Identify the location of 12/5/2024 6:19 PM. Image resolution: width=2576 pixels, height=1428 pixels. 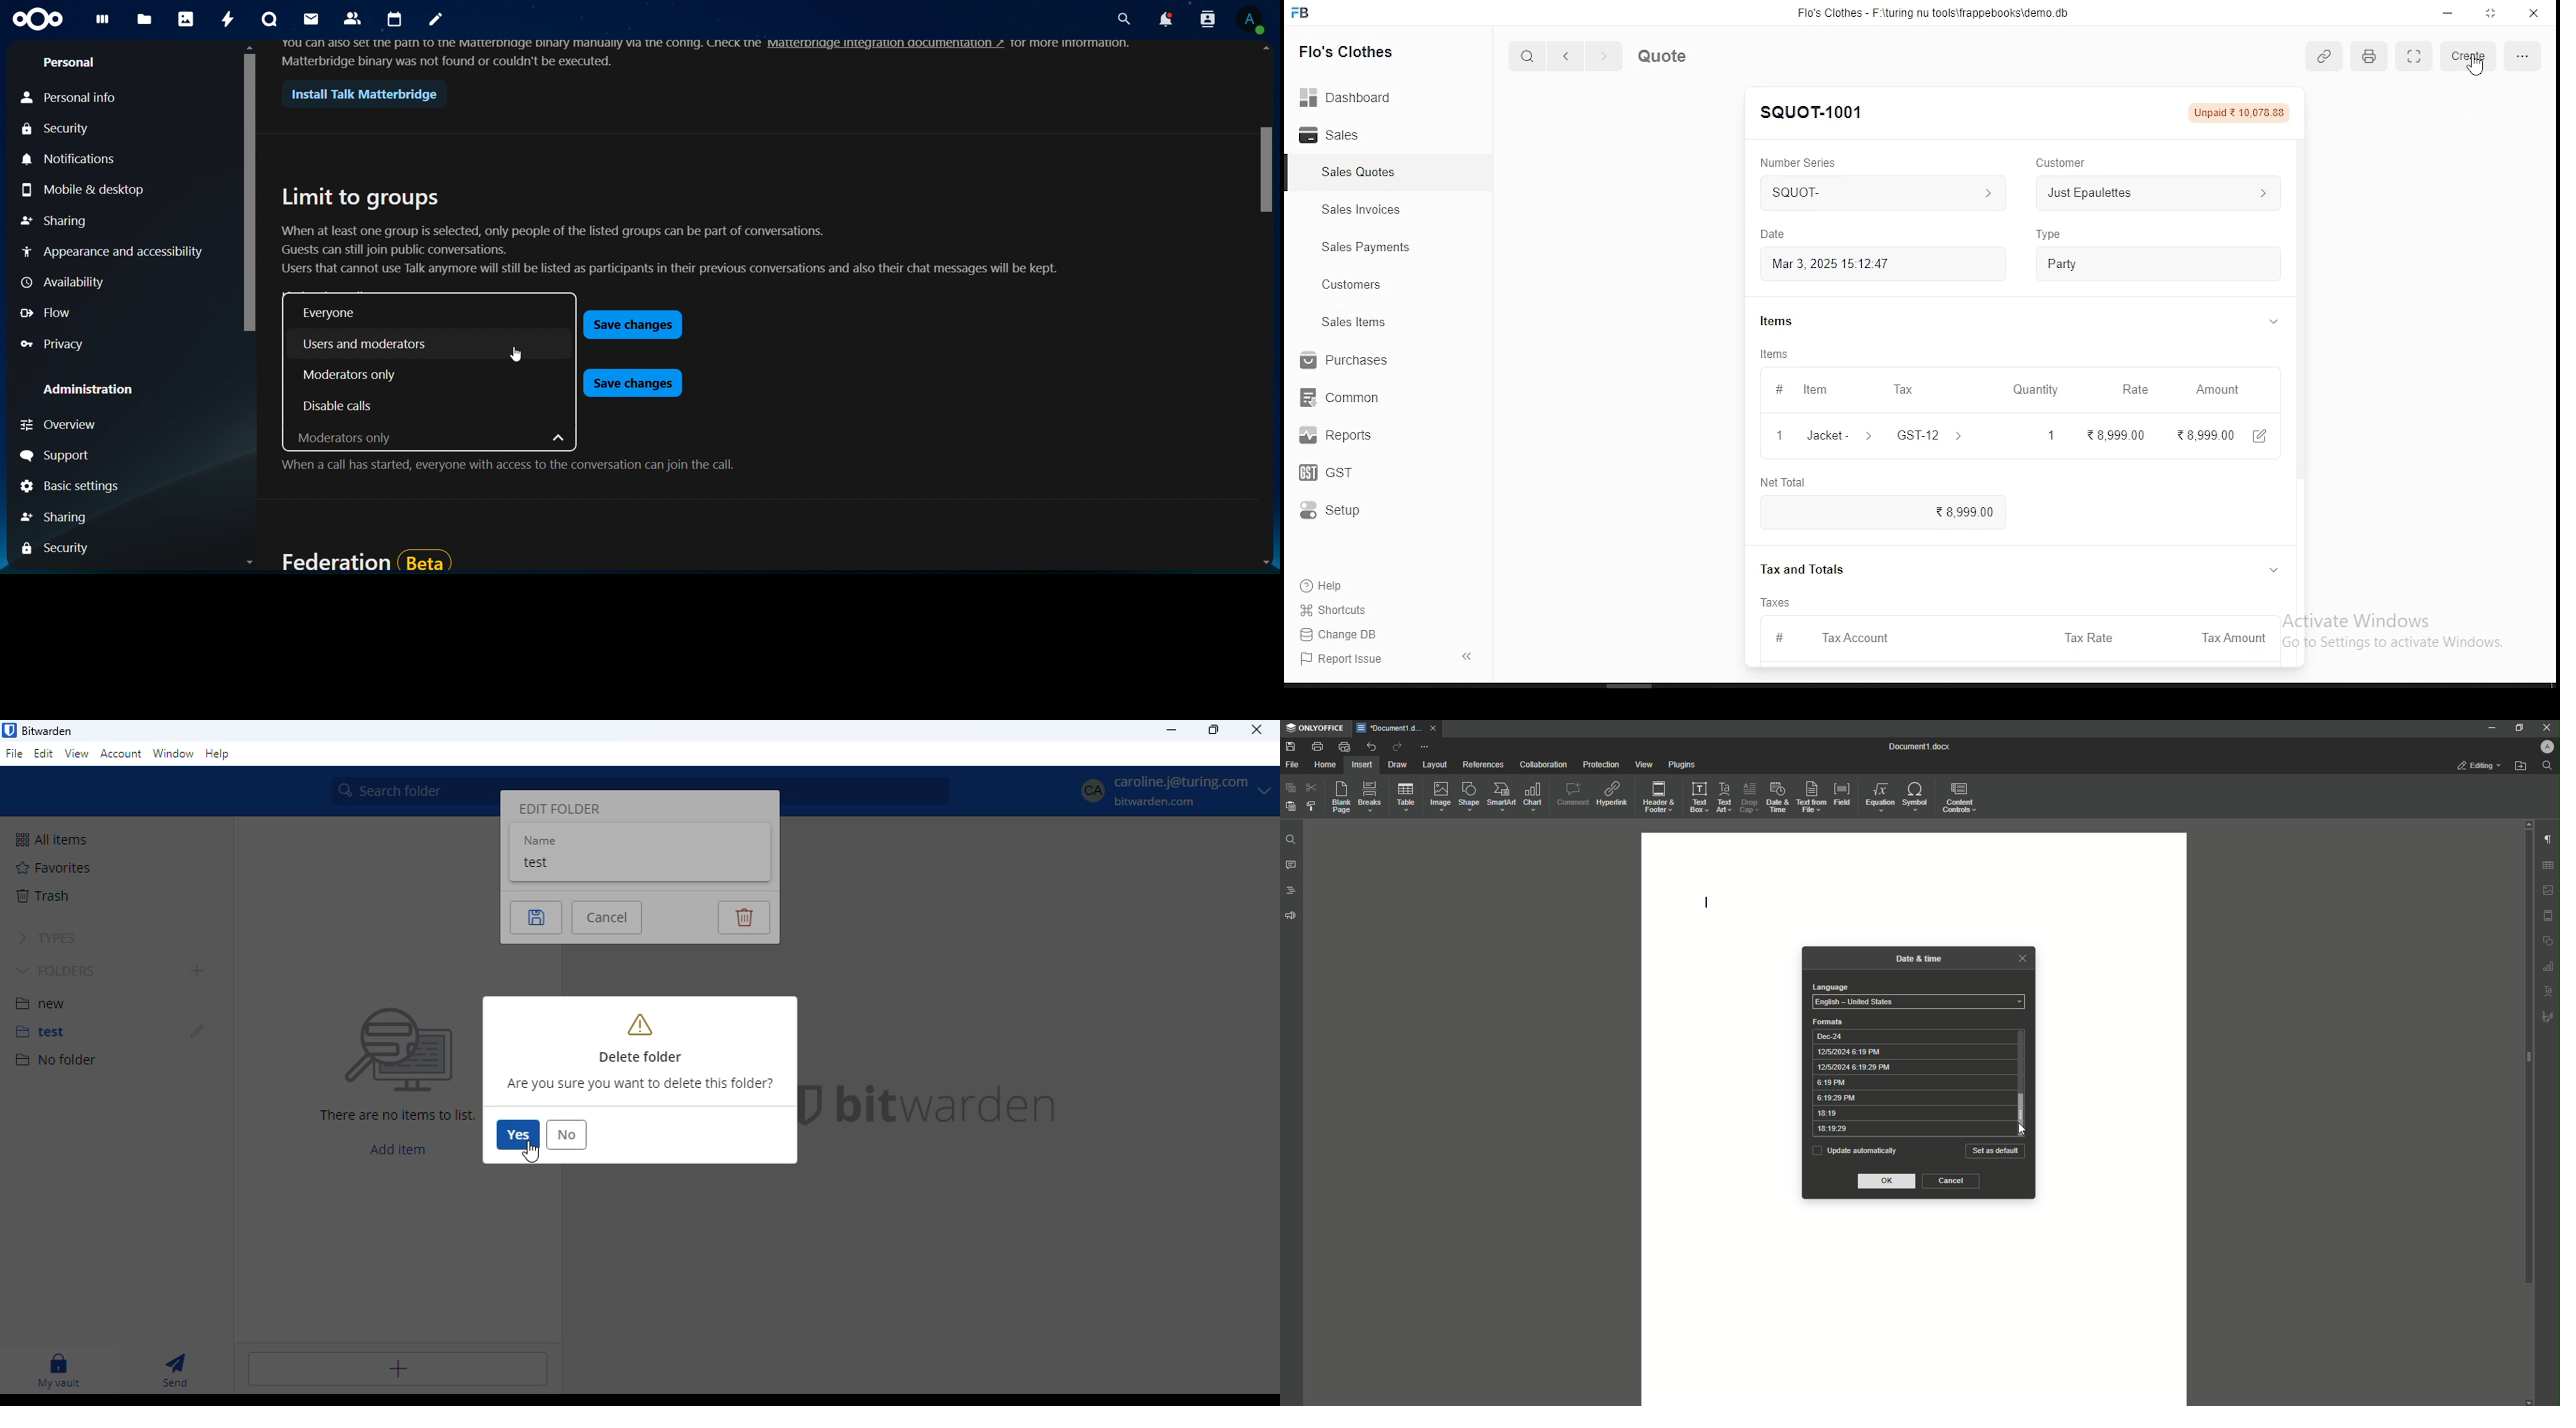
(1912, 1052).